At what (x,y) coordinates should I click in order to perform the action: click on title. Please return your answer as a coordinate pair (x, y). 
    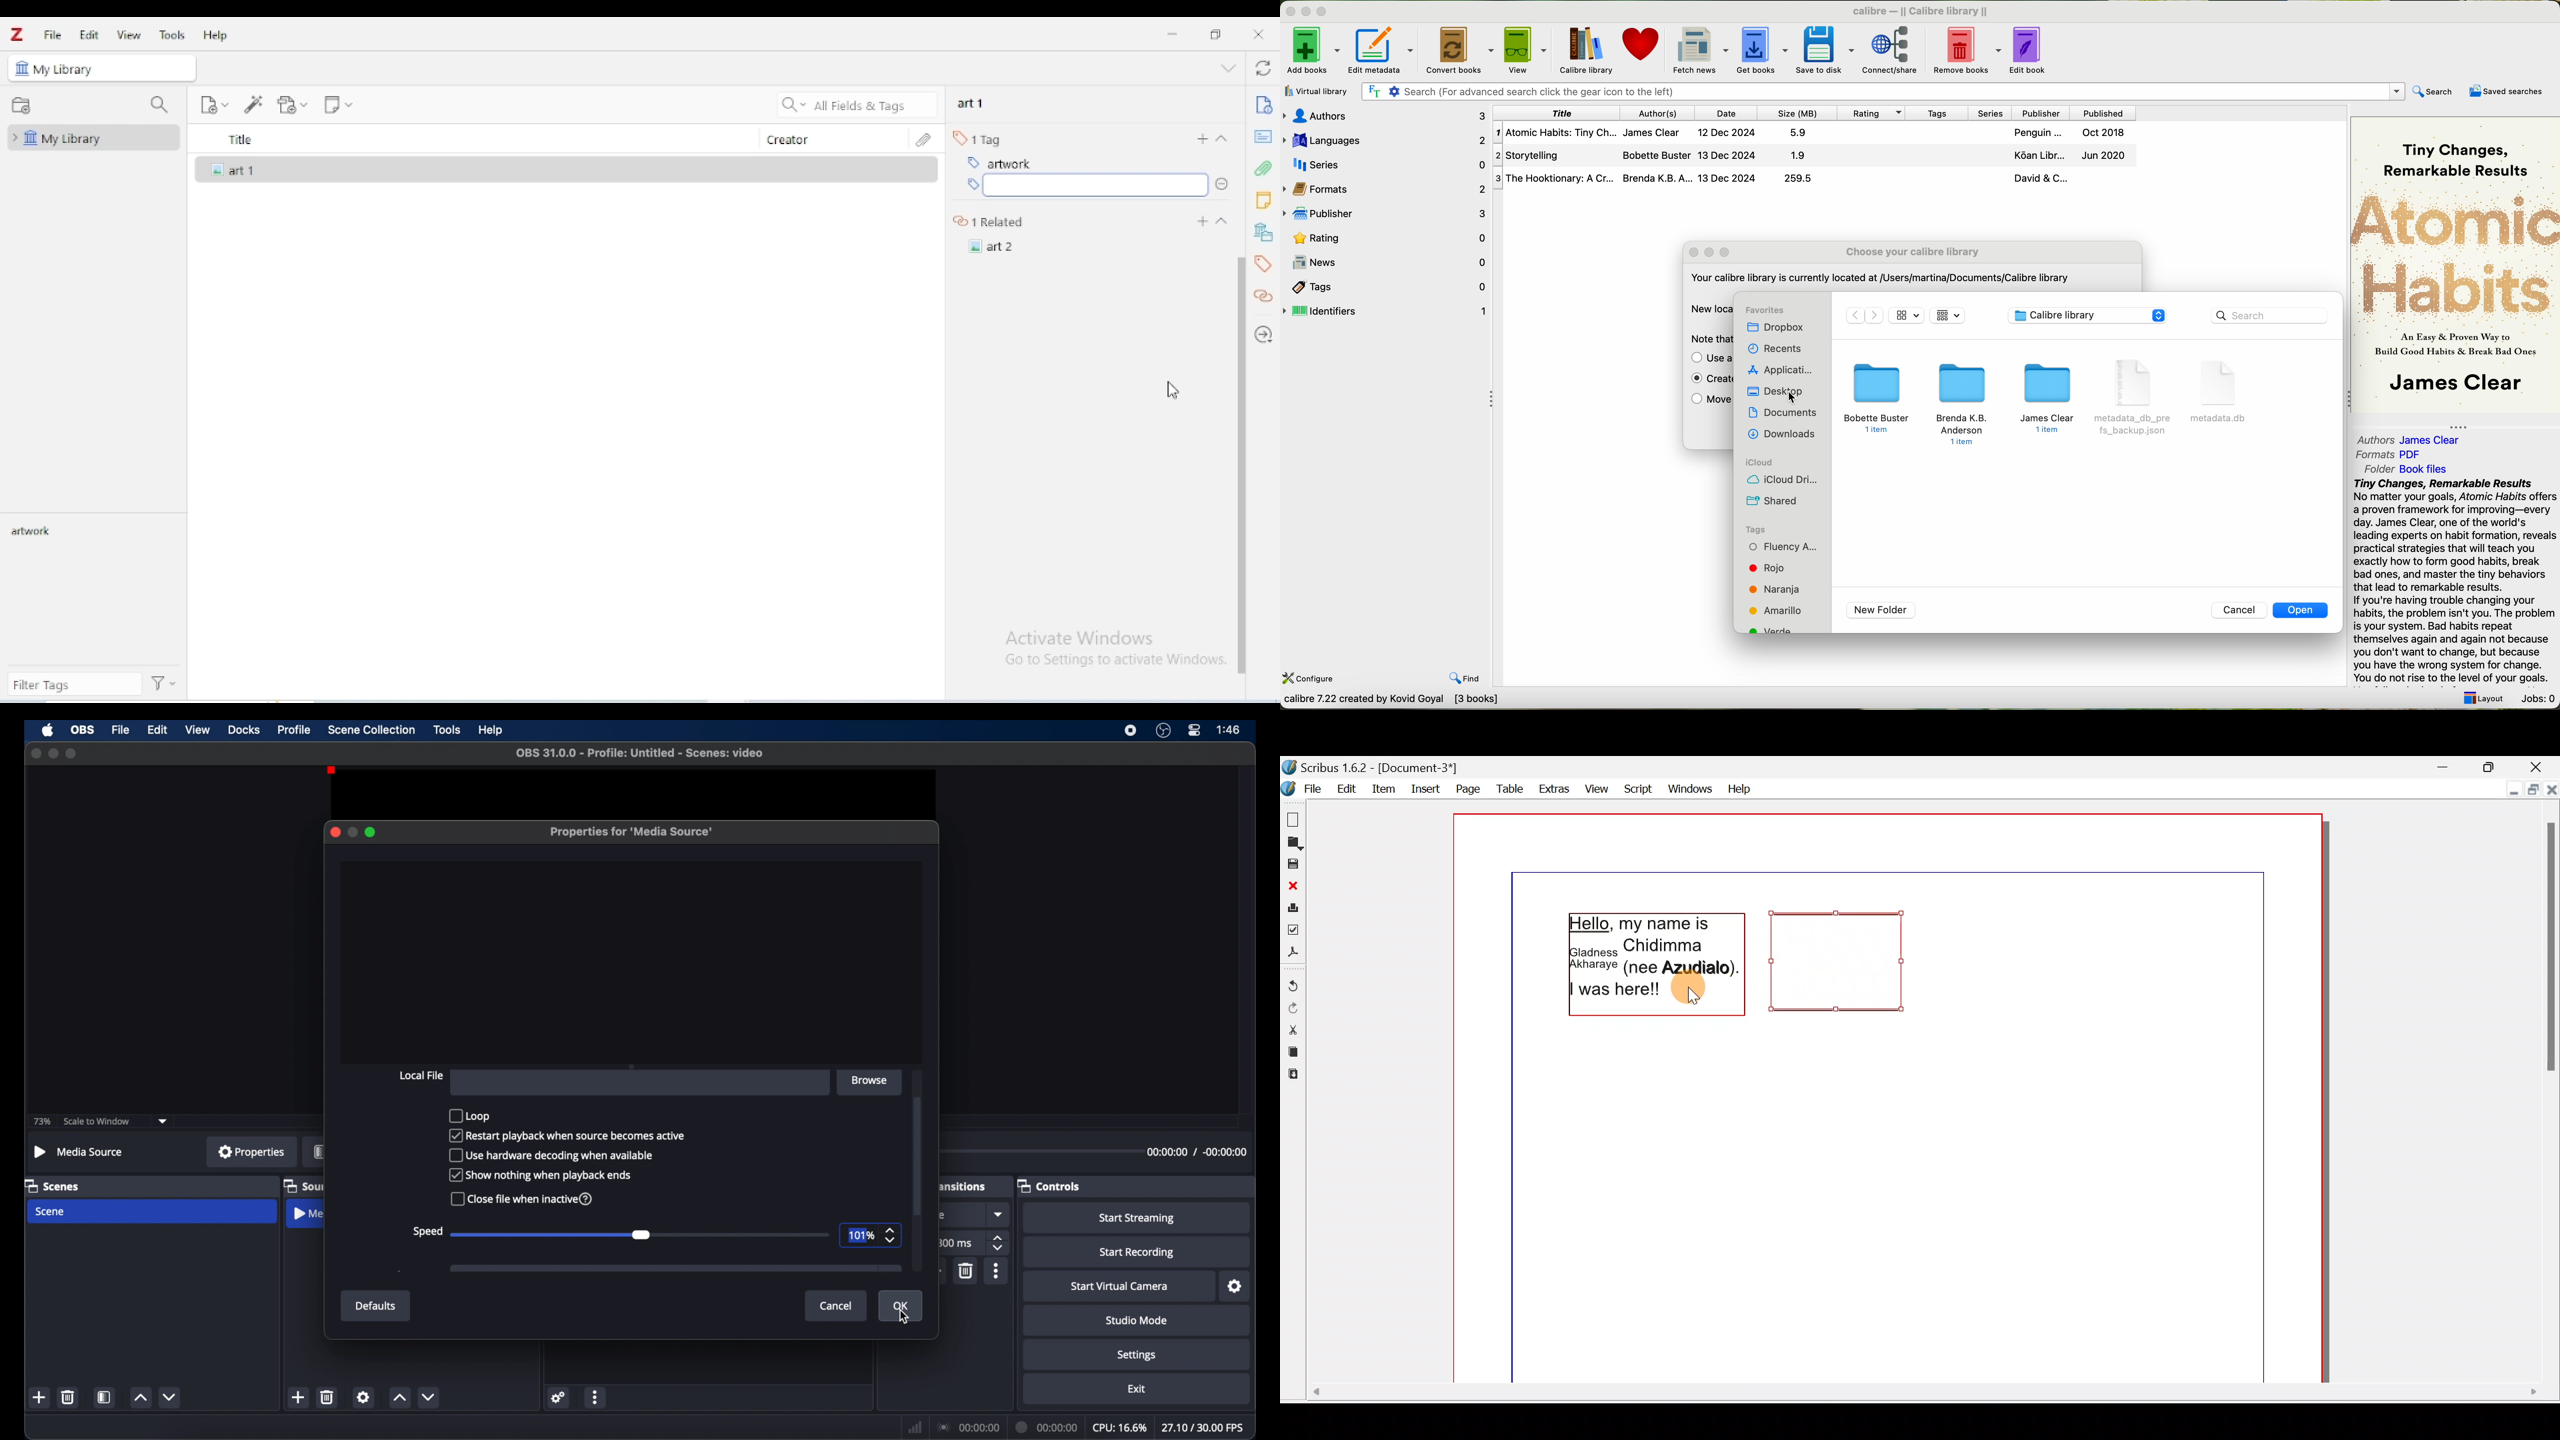
    Looking at the image, I should click on (1557, 113).